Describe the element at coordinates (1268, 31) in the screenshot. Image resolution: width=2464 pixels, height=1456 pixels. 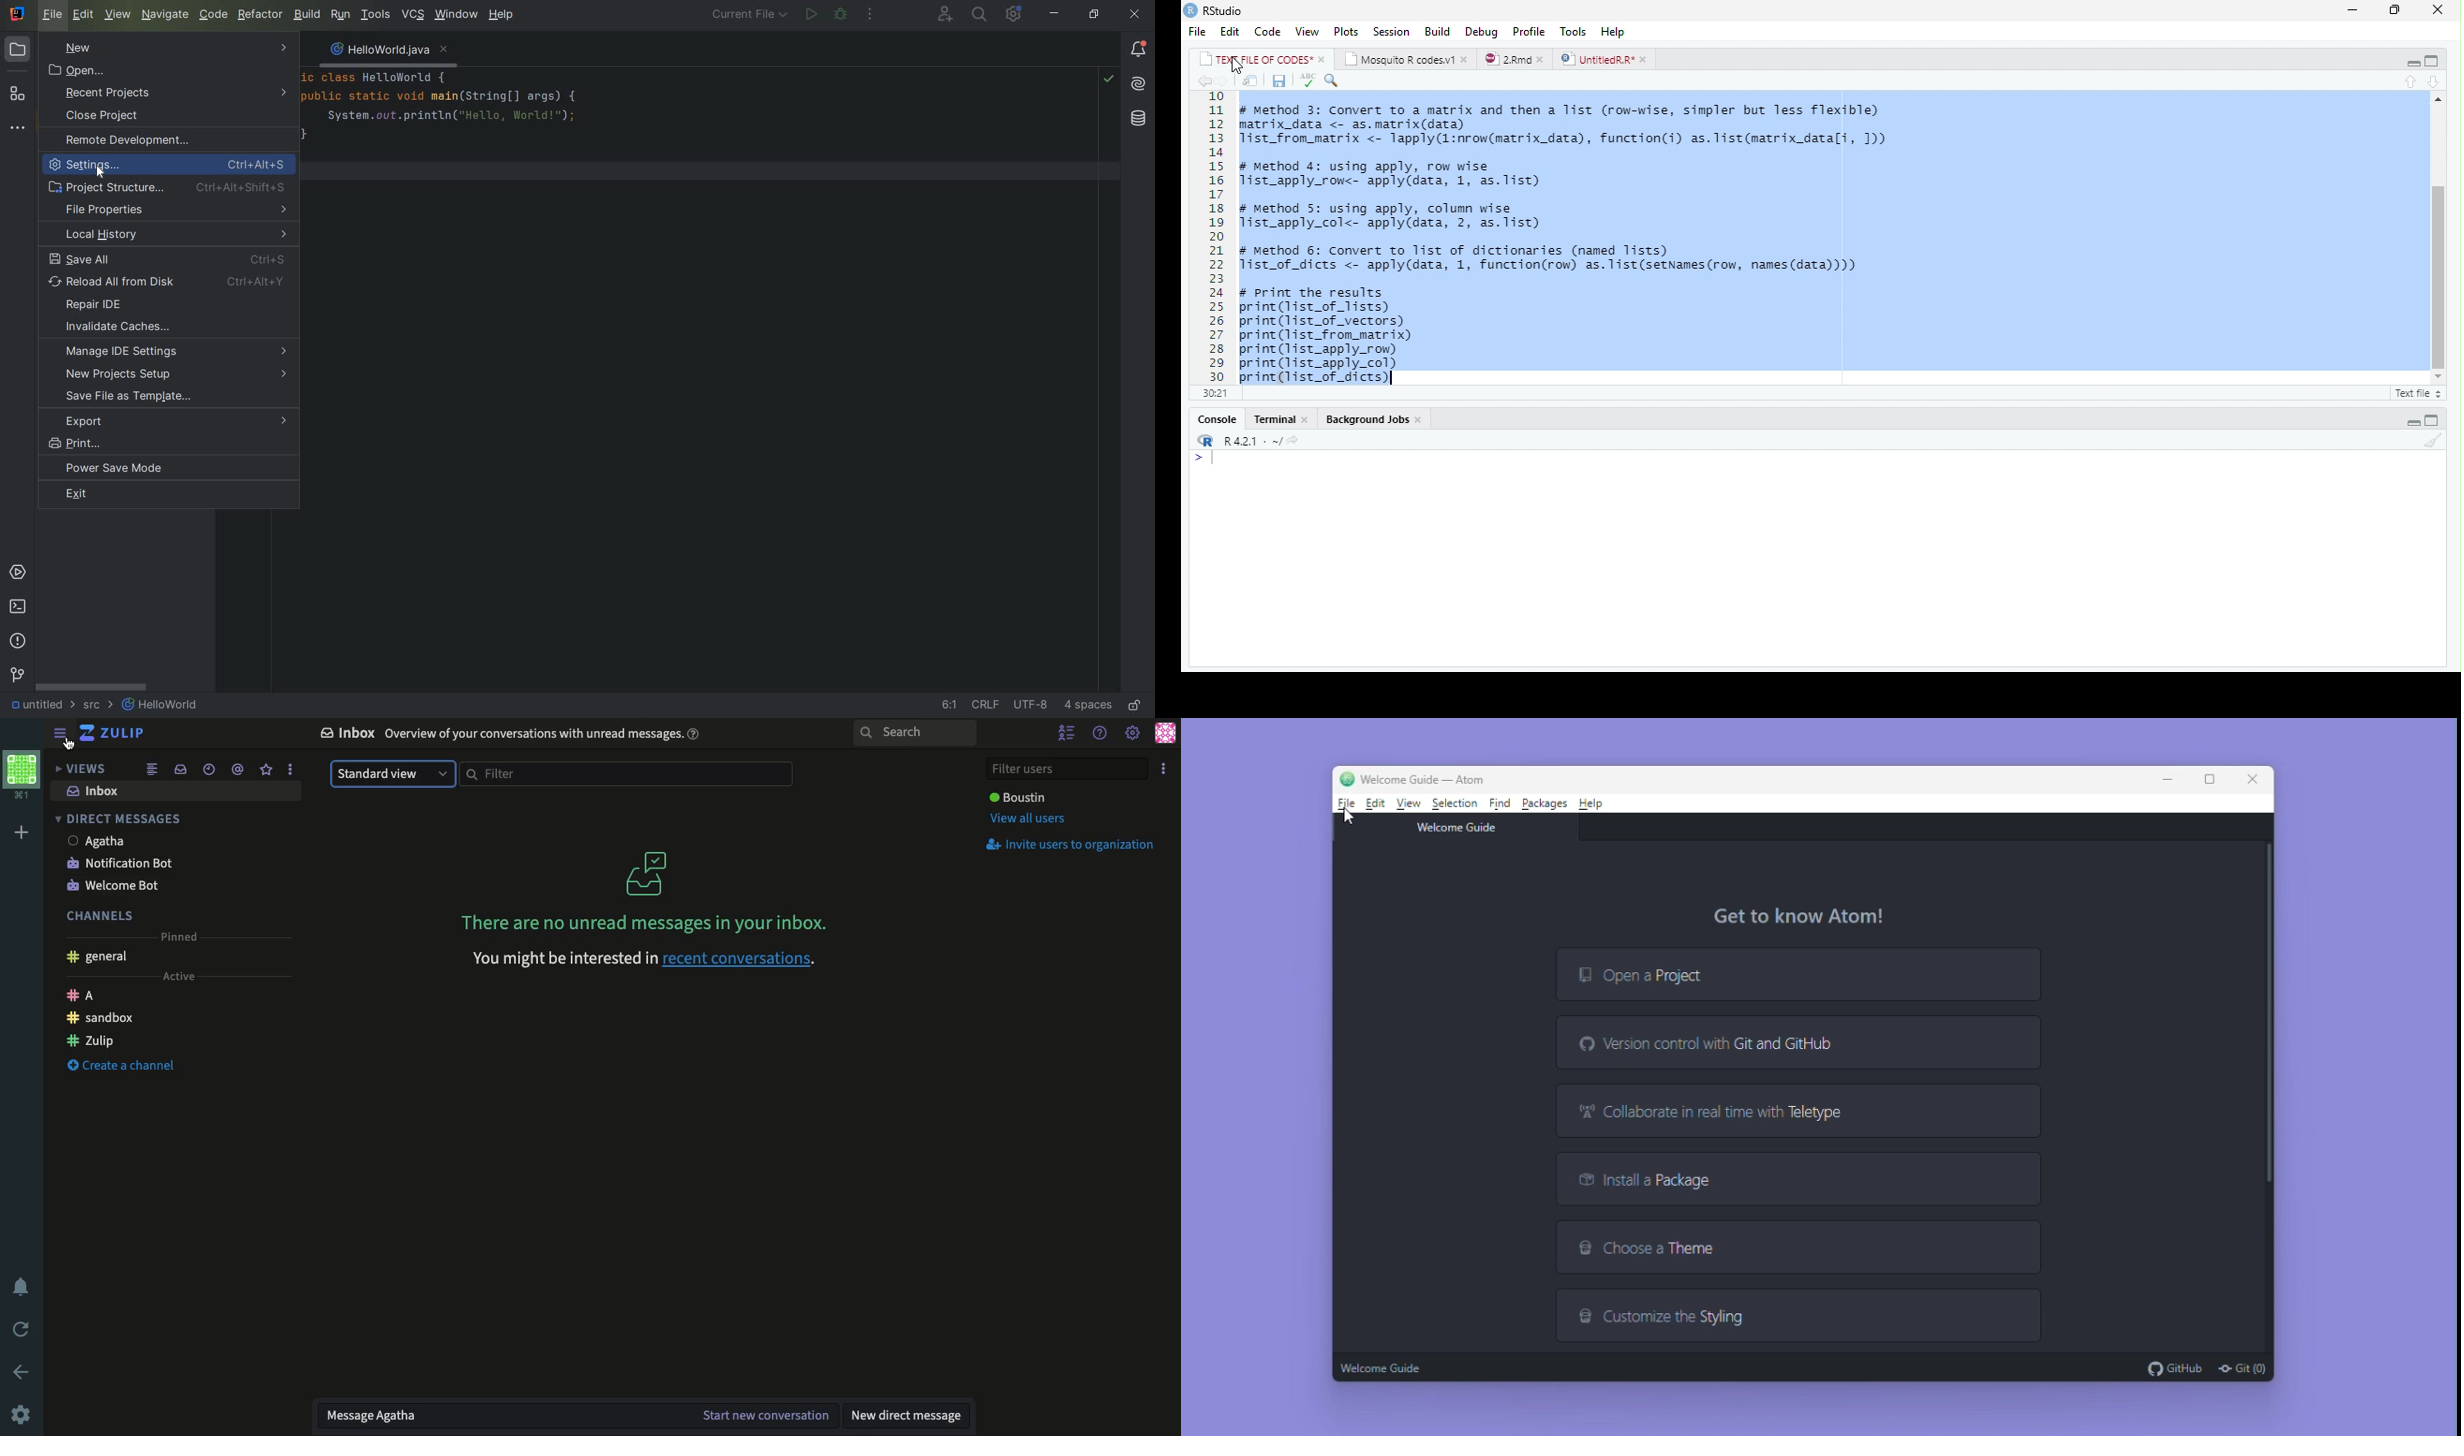
I see `Code` at that location.